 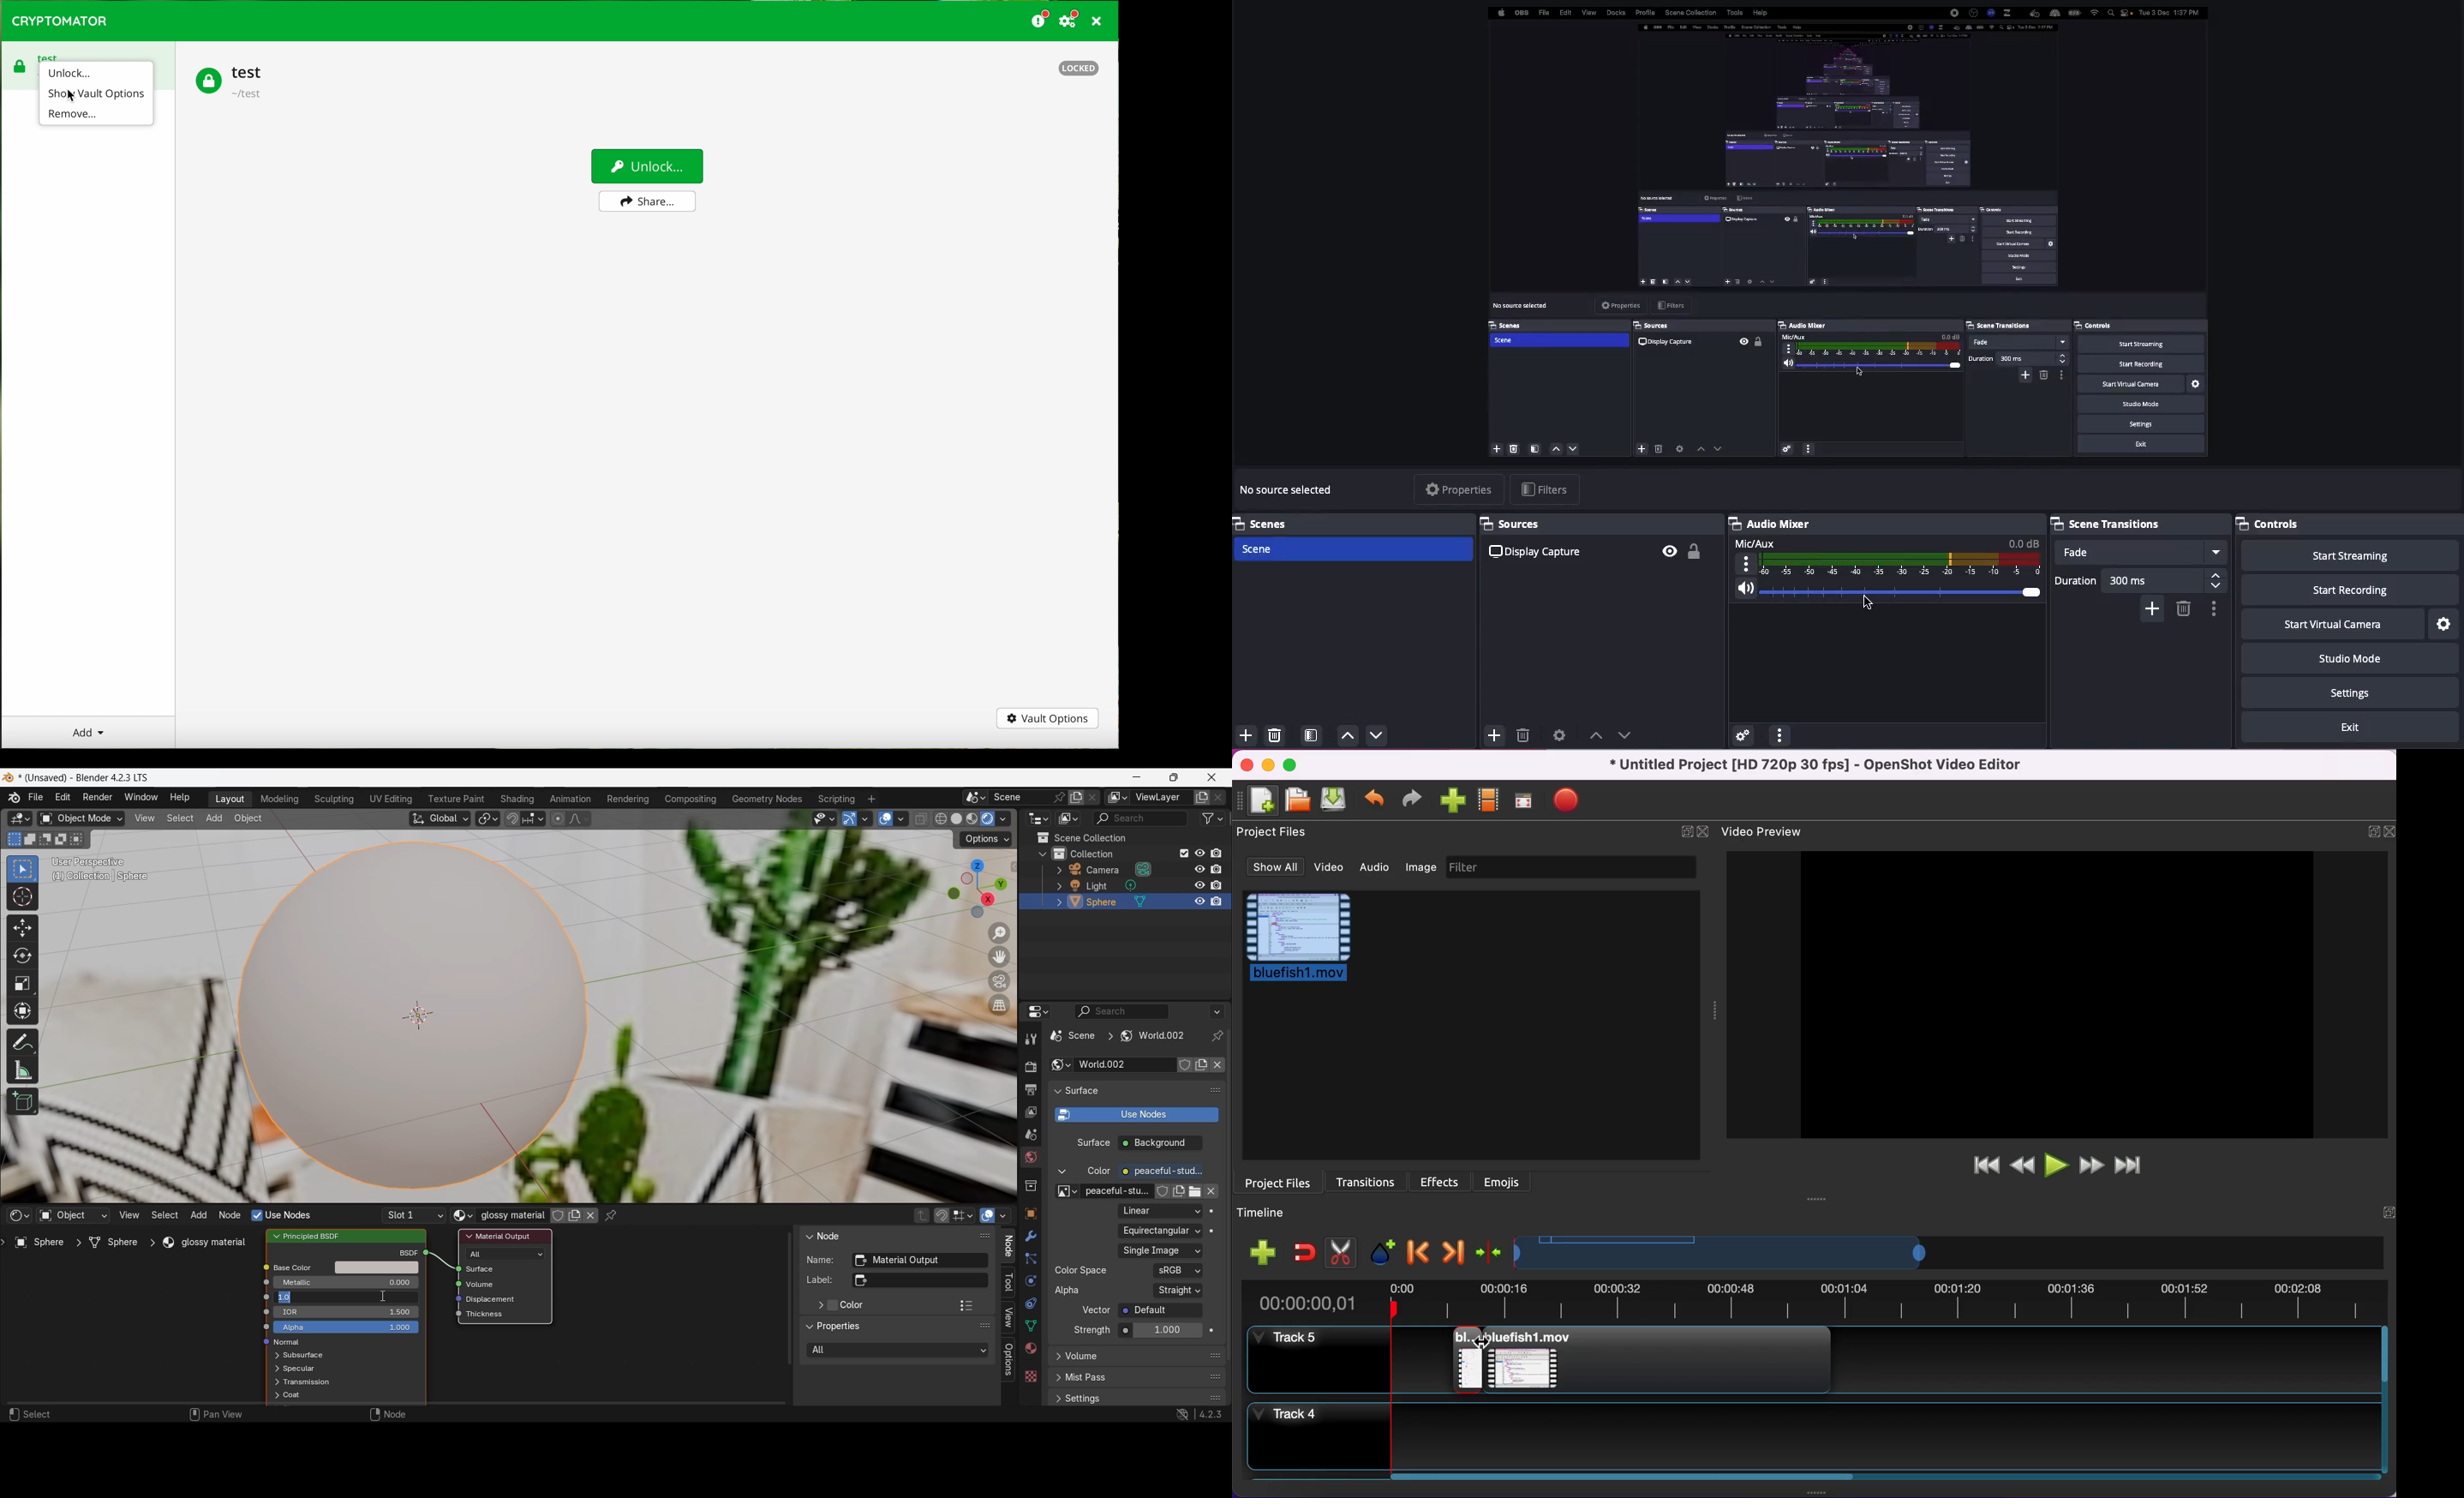 What do you see at coordinates (2110, 524) in the screenshot?
I see `Scene transitions` at bounding box center [2110, 524].